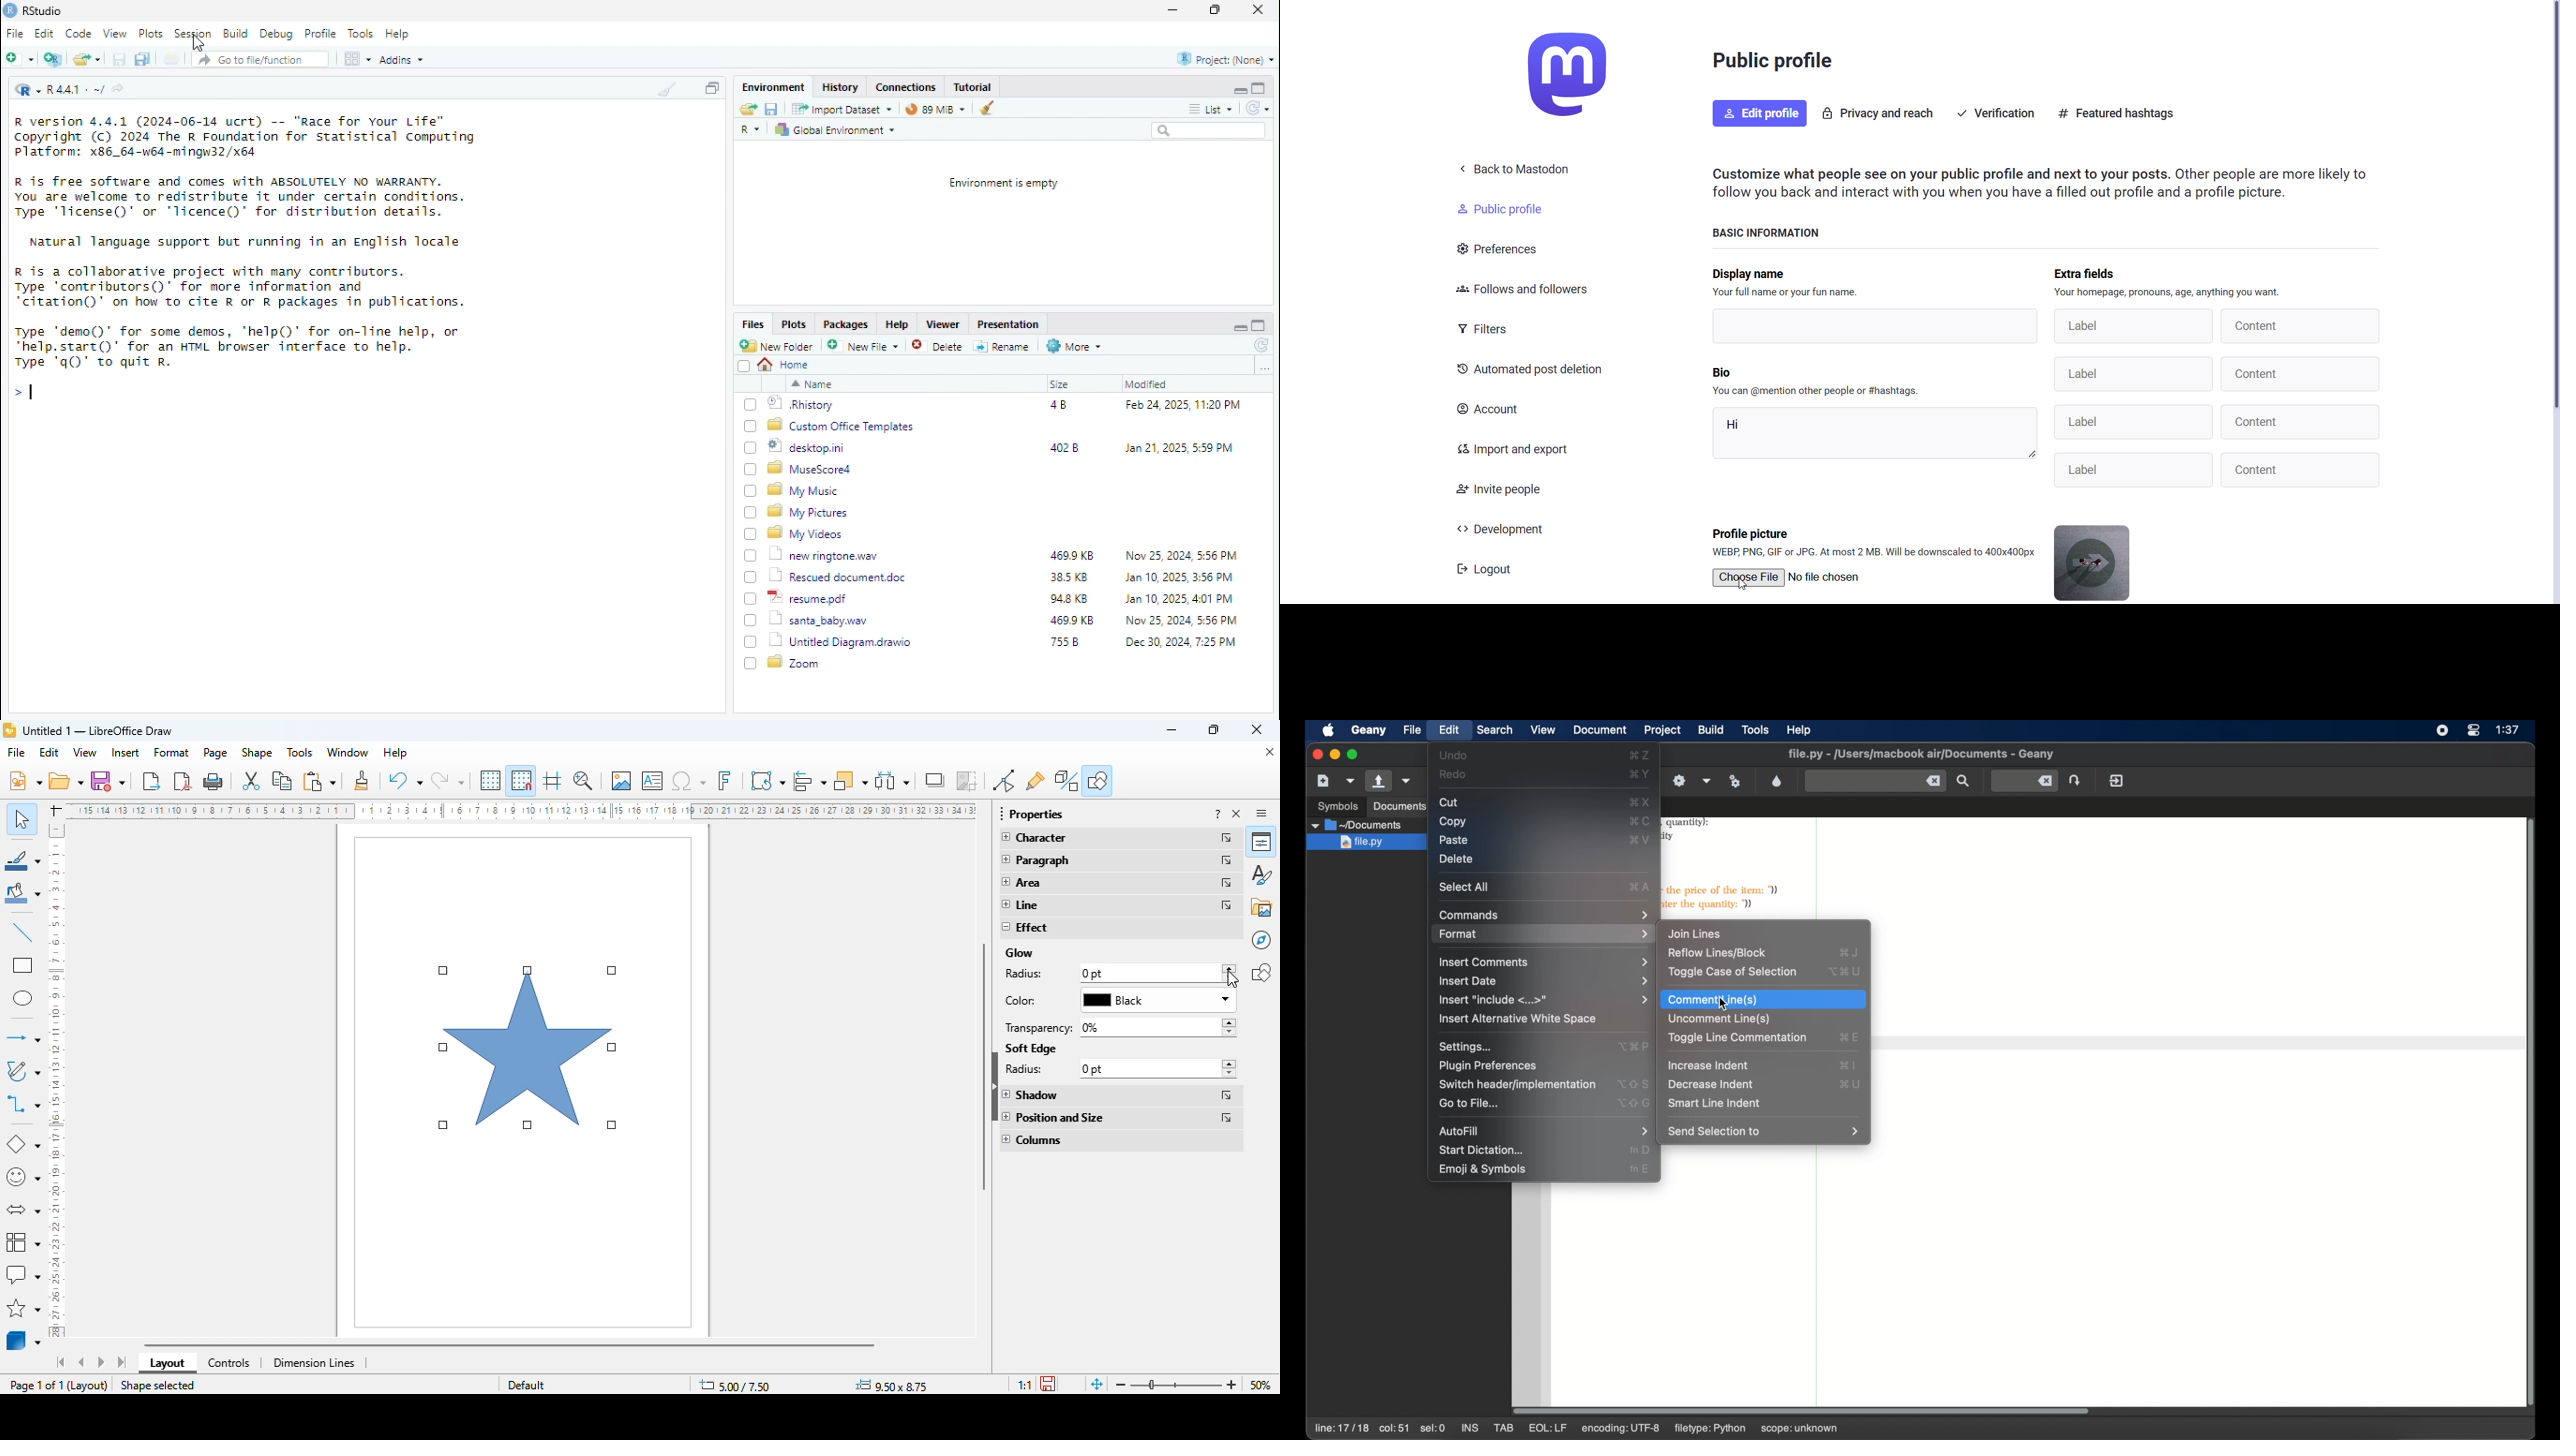 This screenshot has height=1456, width=2576. Describe the element at coordinates (246, 242) in the screenshot. I see `Natural language support but running in an English locale` at that location.